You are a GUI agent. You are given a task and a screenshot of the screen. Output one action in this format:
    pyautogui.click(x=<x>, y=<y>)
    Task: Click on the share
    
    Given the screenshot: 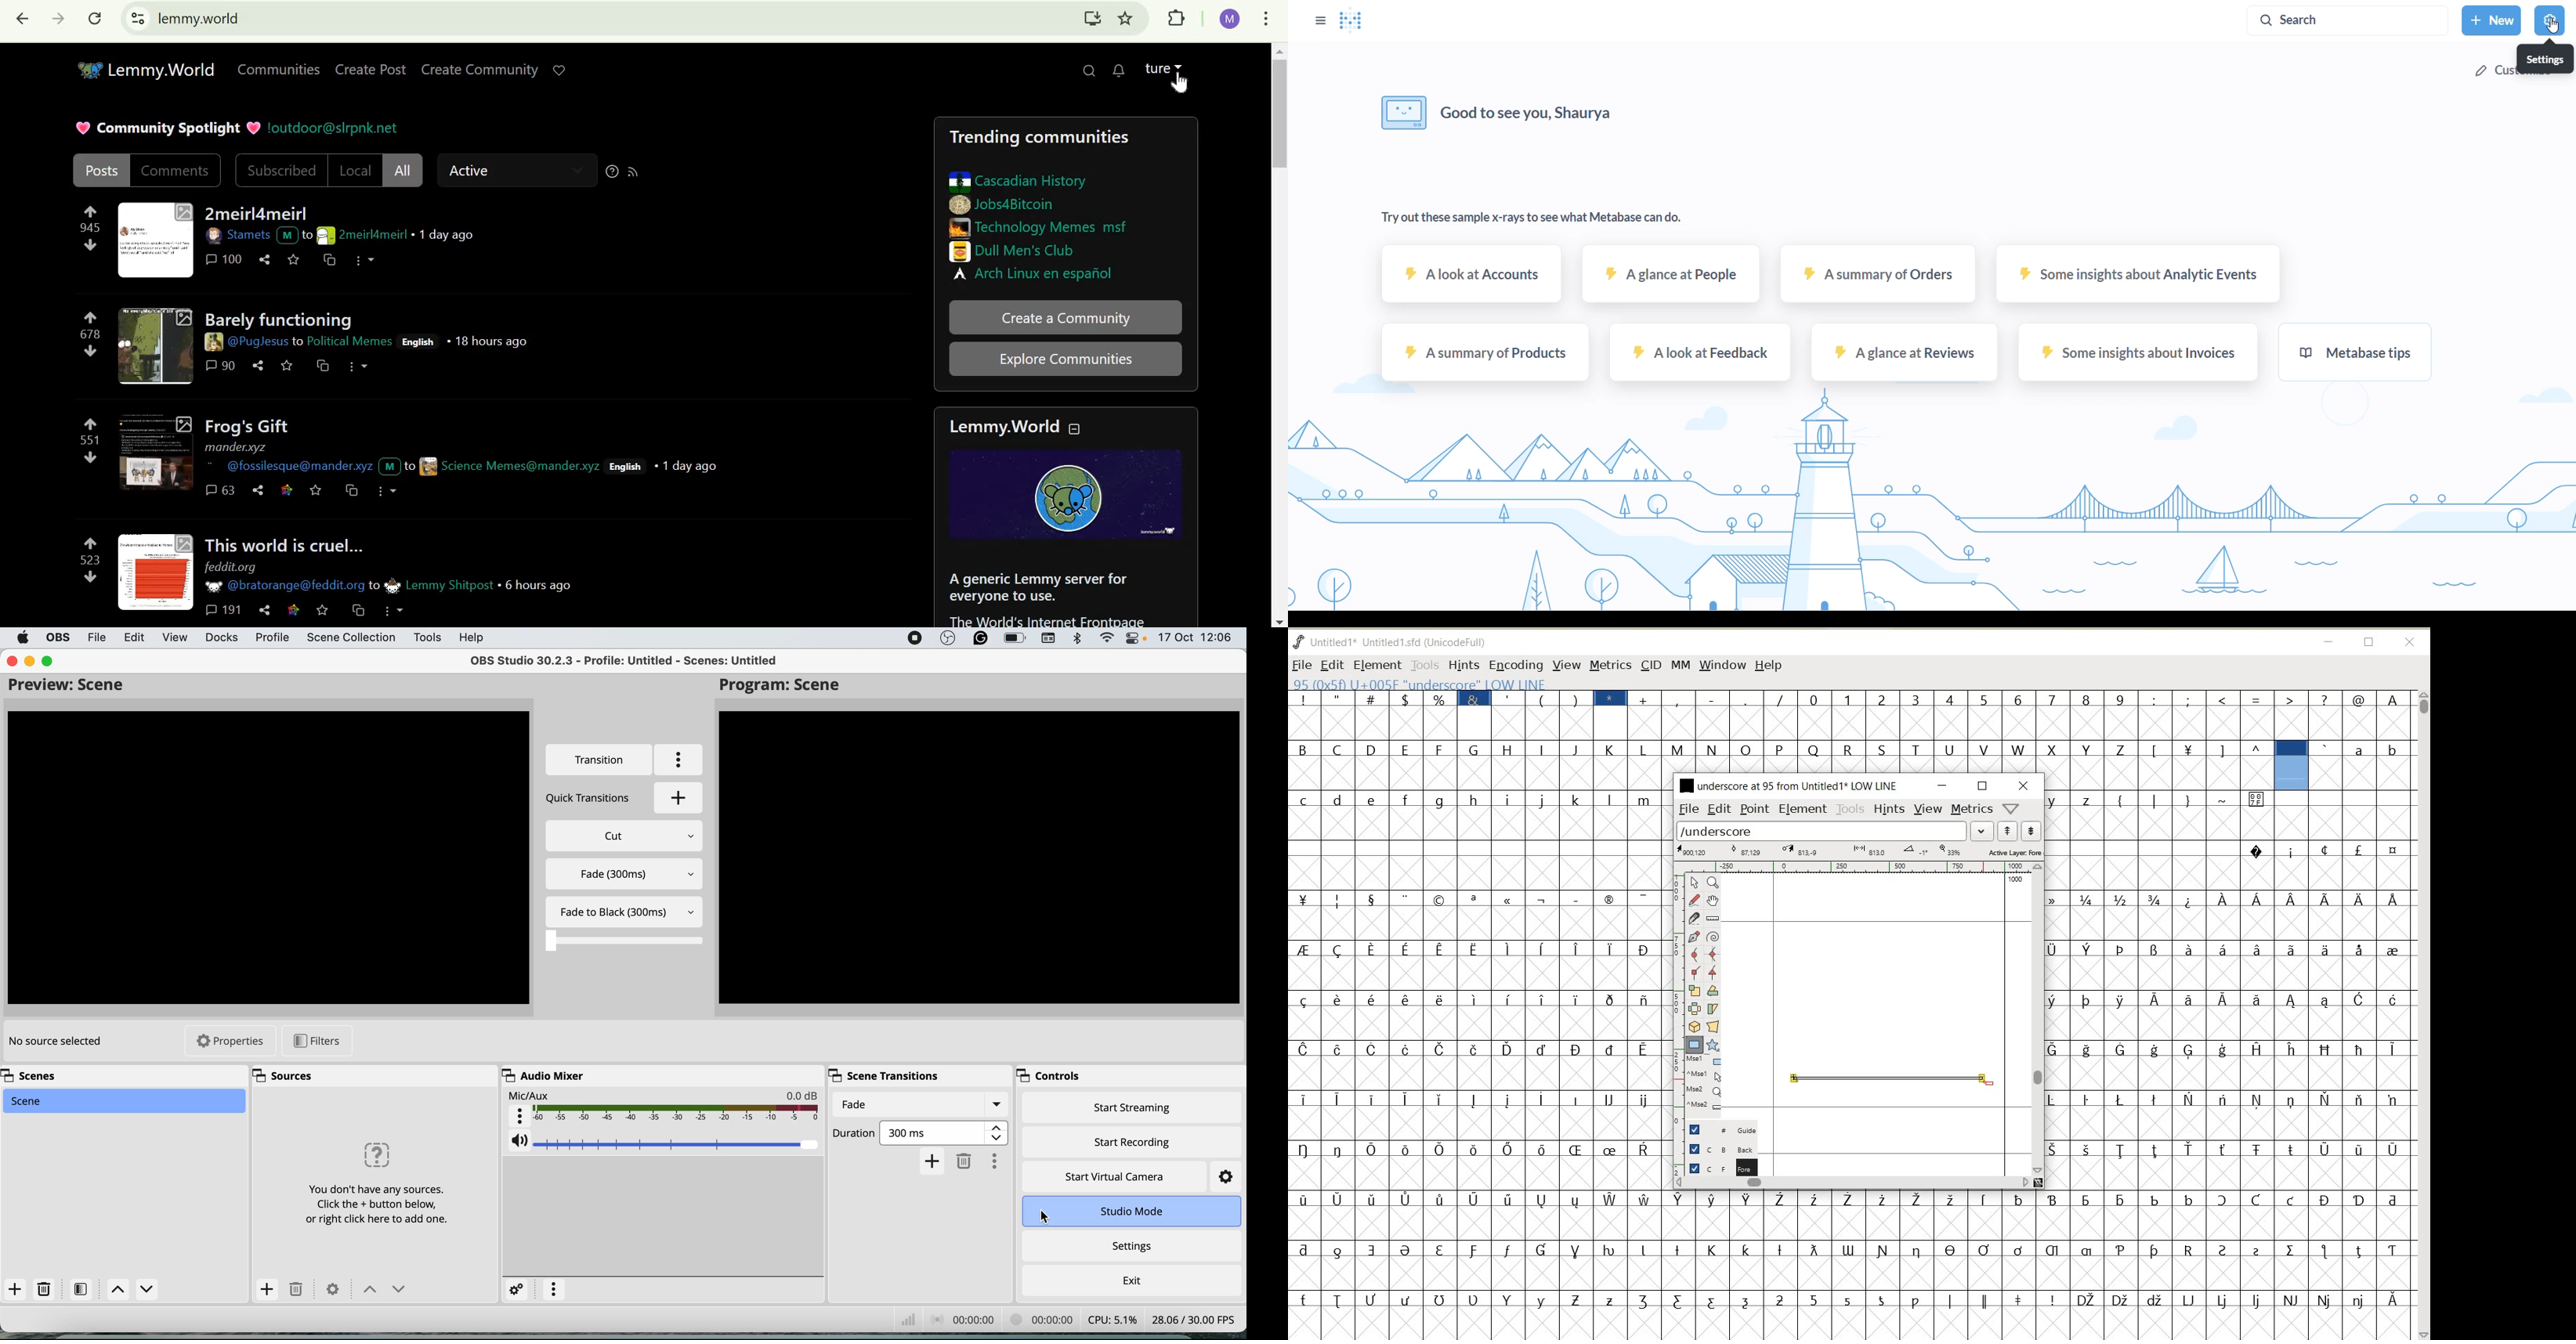 What is the action you would take?
    pyautogui.click(x=265, y=610)
    